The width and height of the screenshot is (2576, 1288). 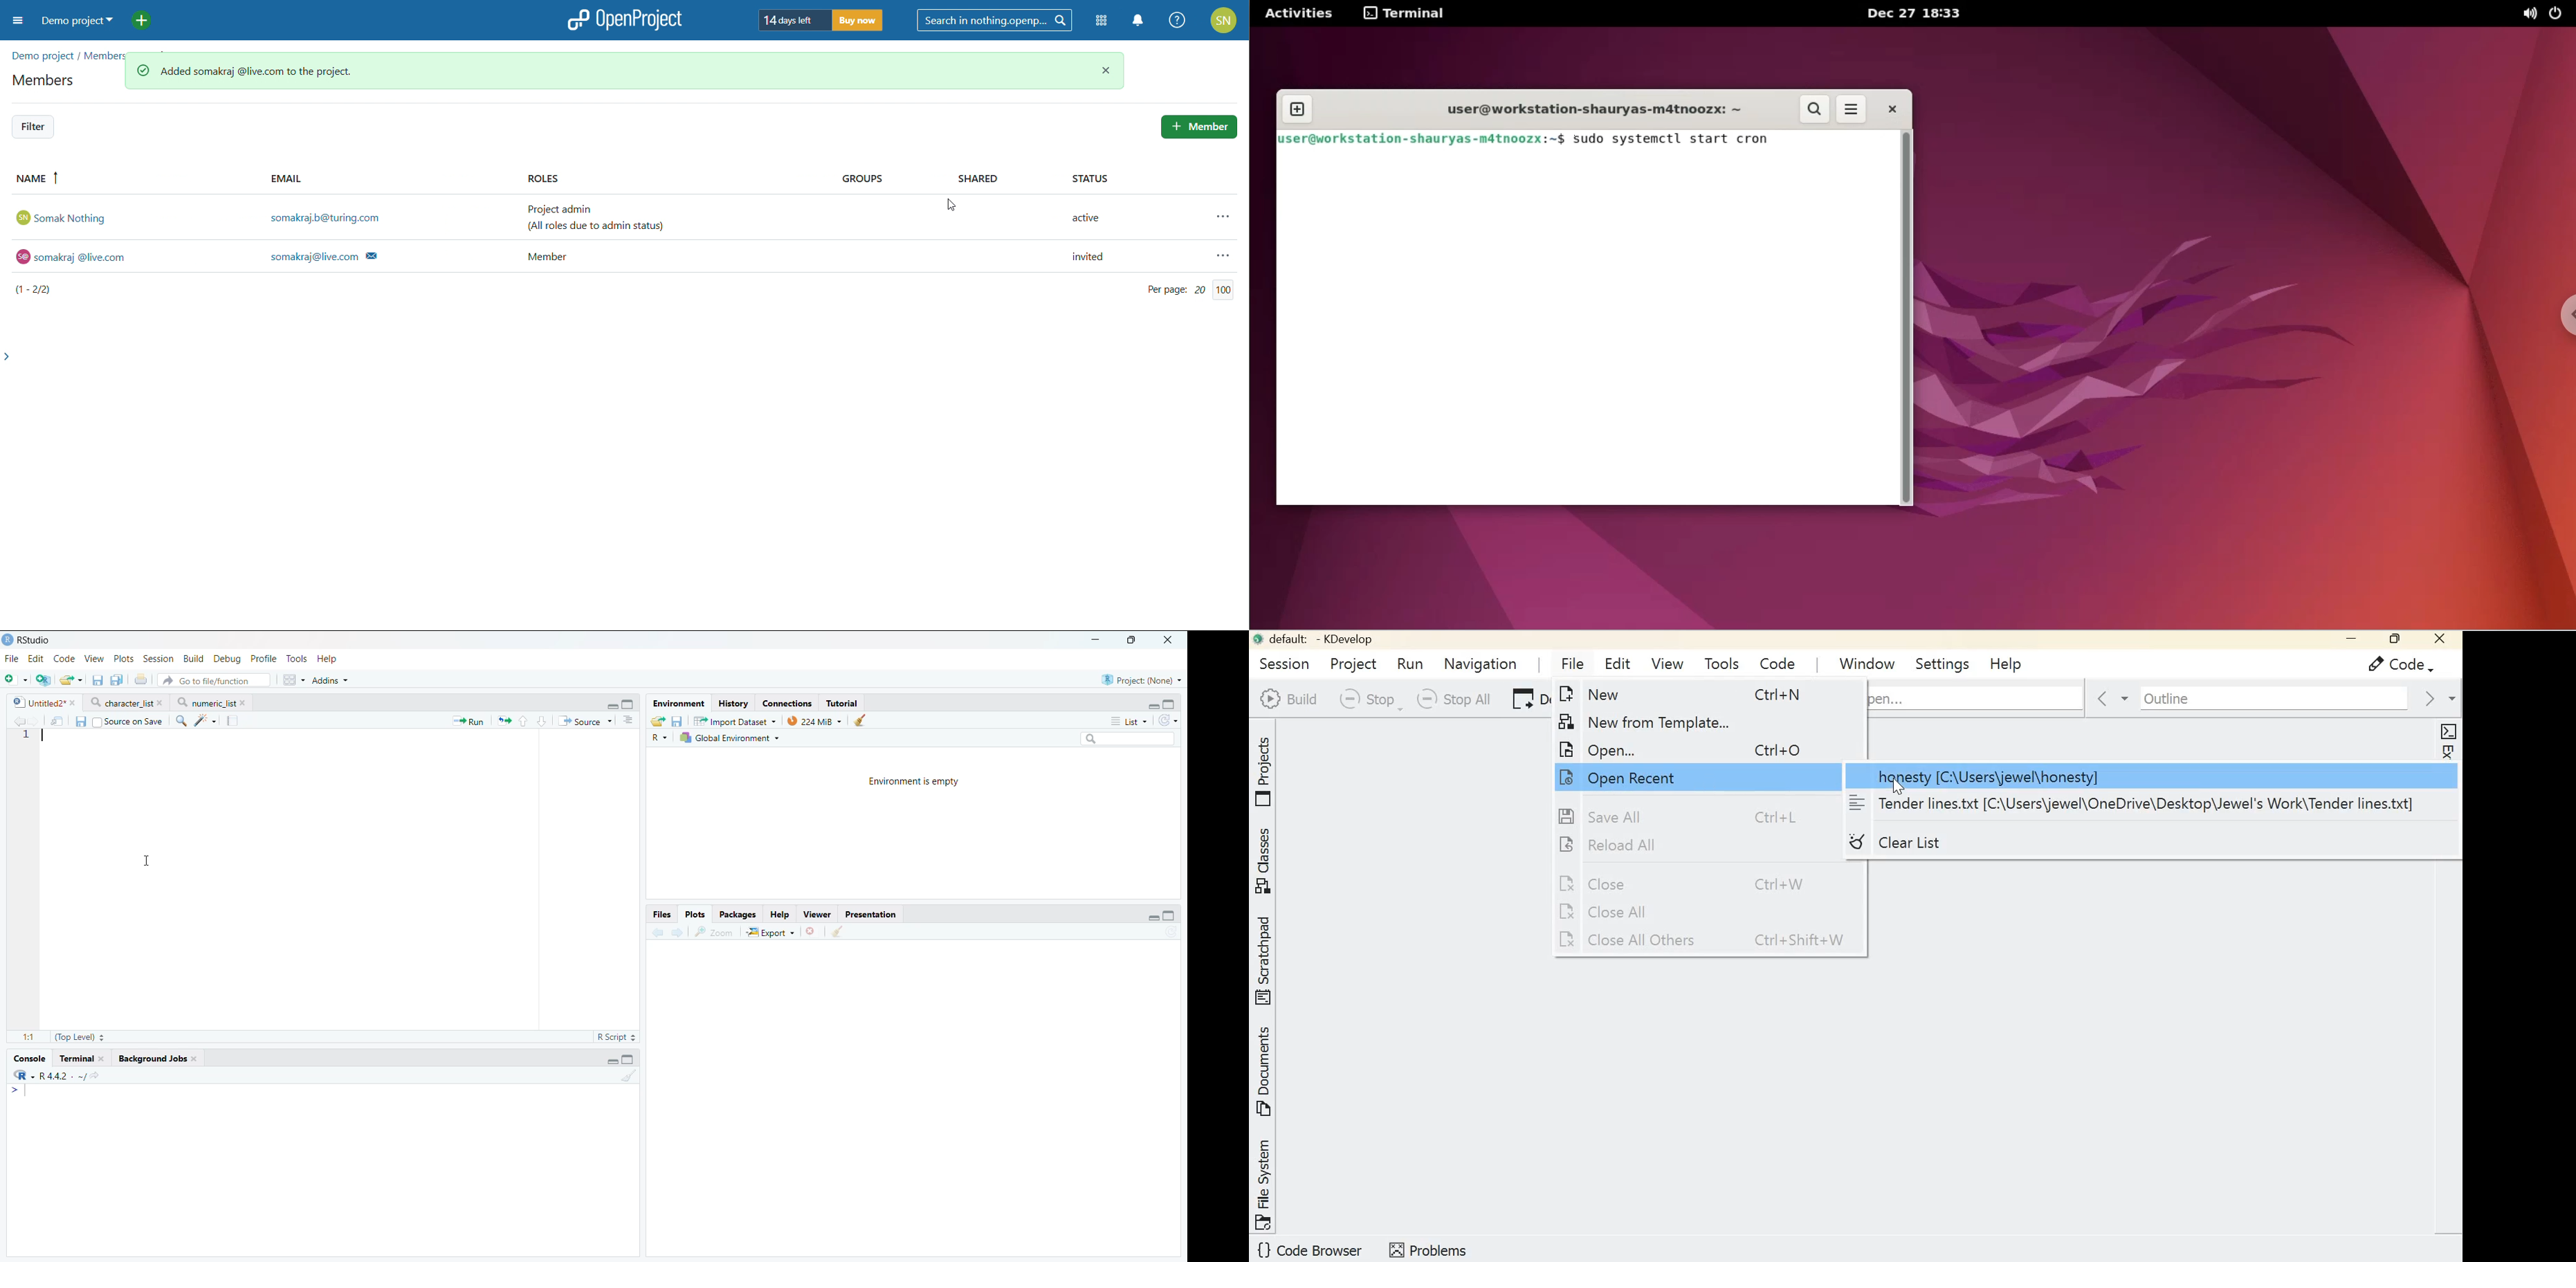 I want to click on Tutorial, so click(x=843, y=703).